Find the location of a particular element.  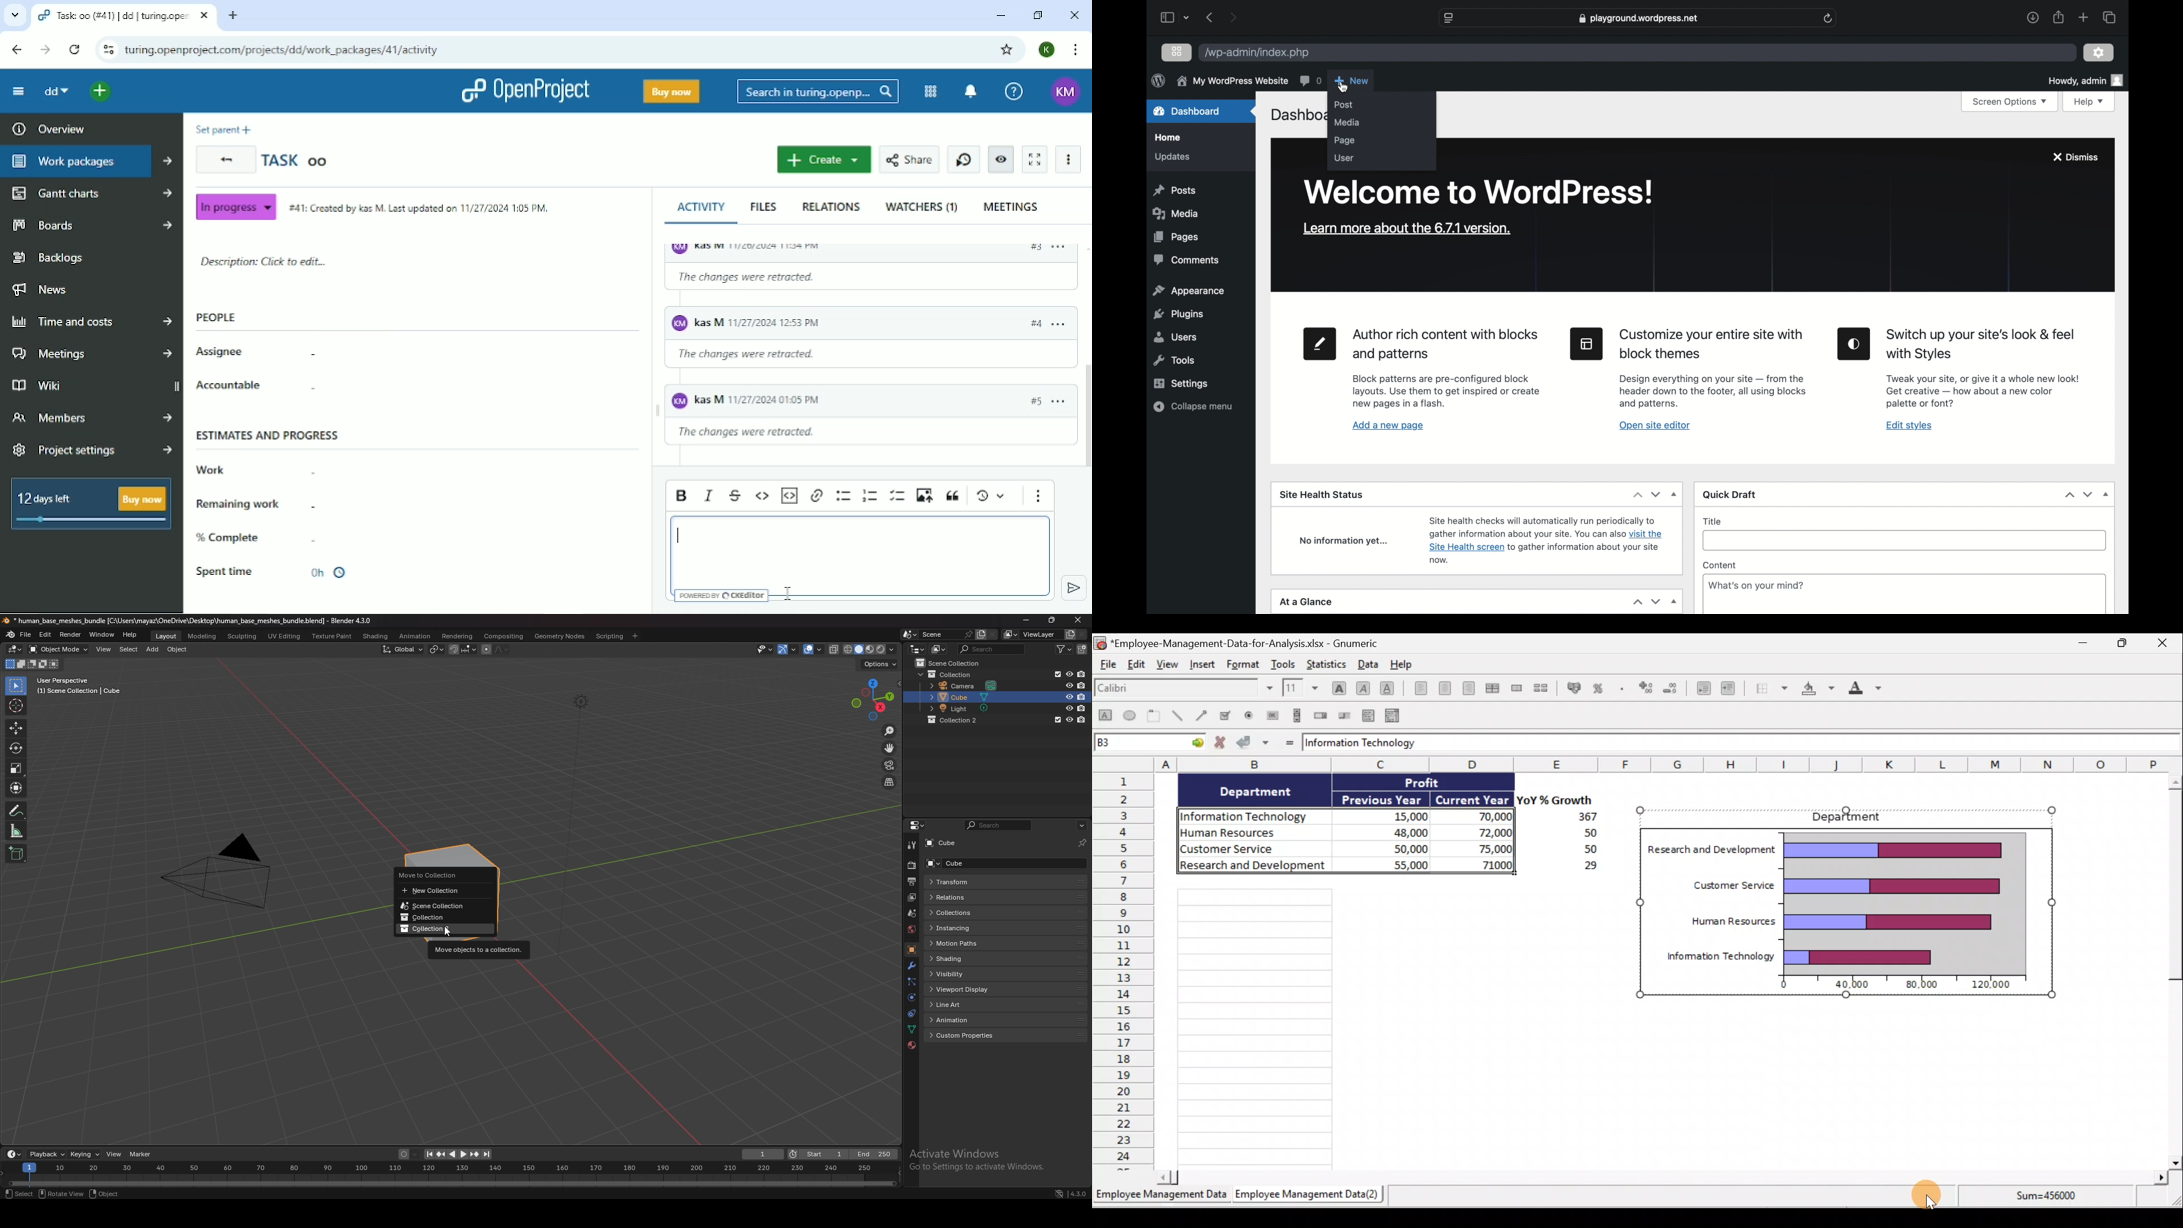

jump to endpoint is located at coordinates (488, 1155).